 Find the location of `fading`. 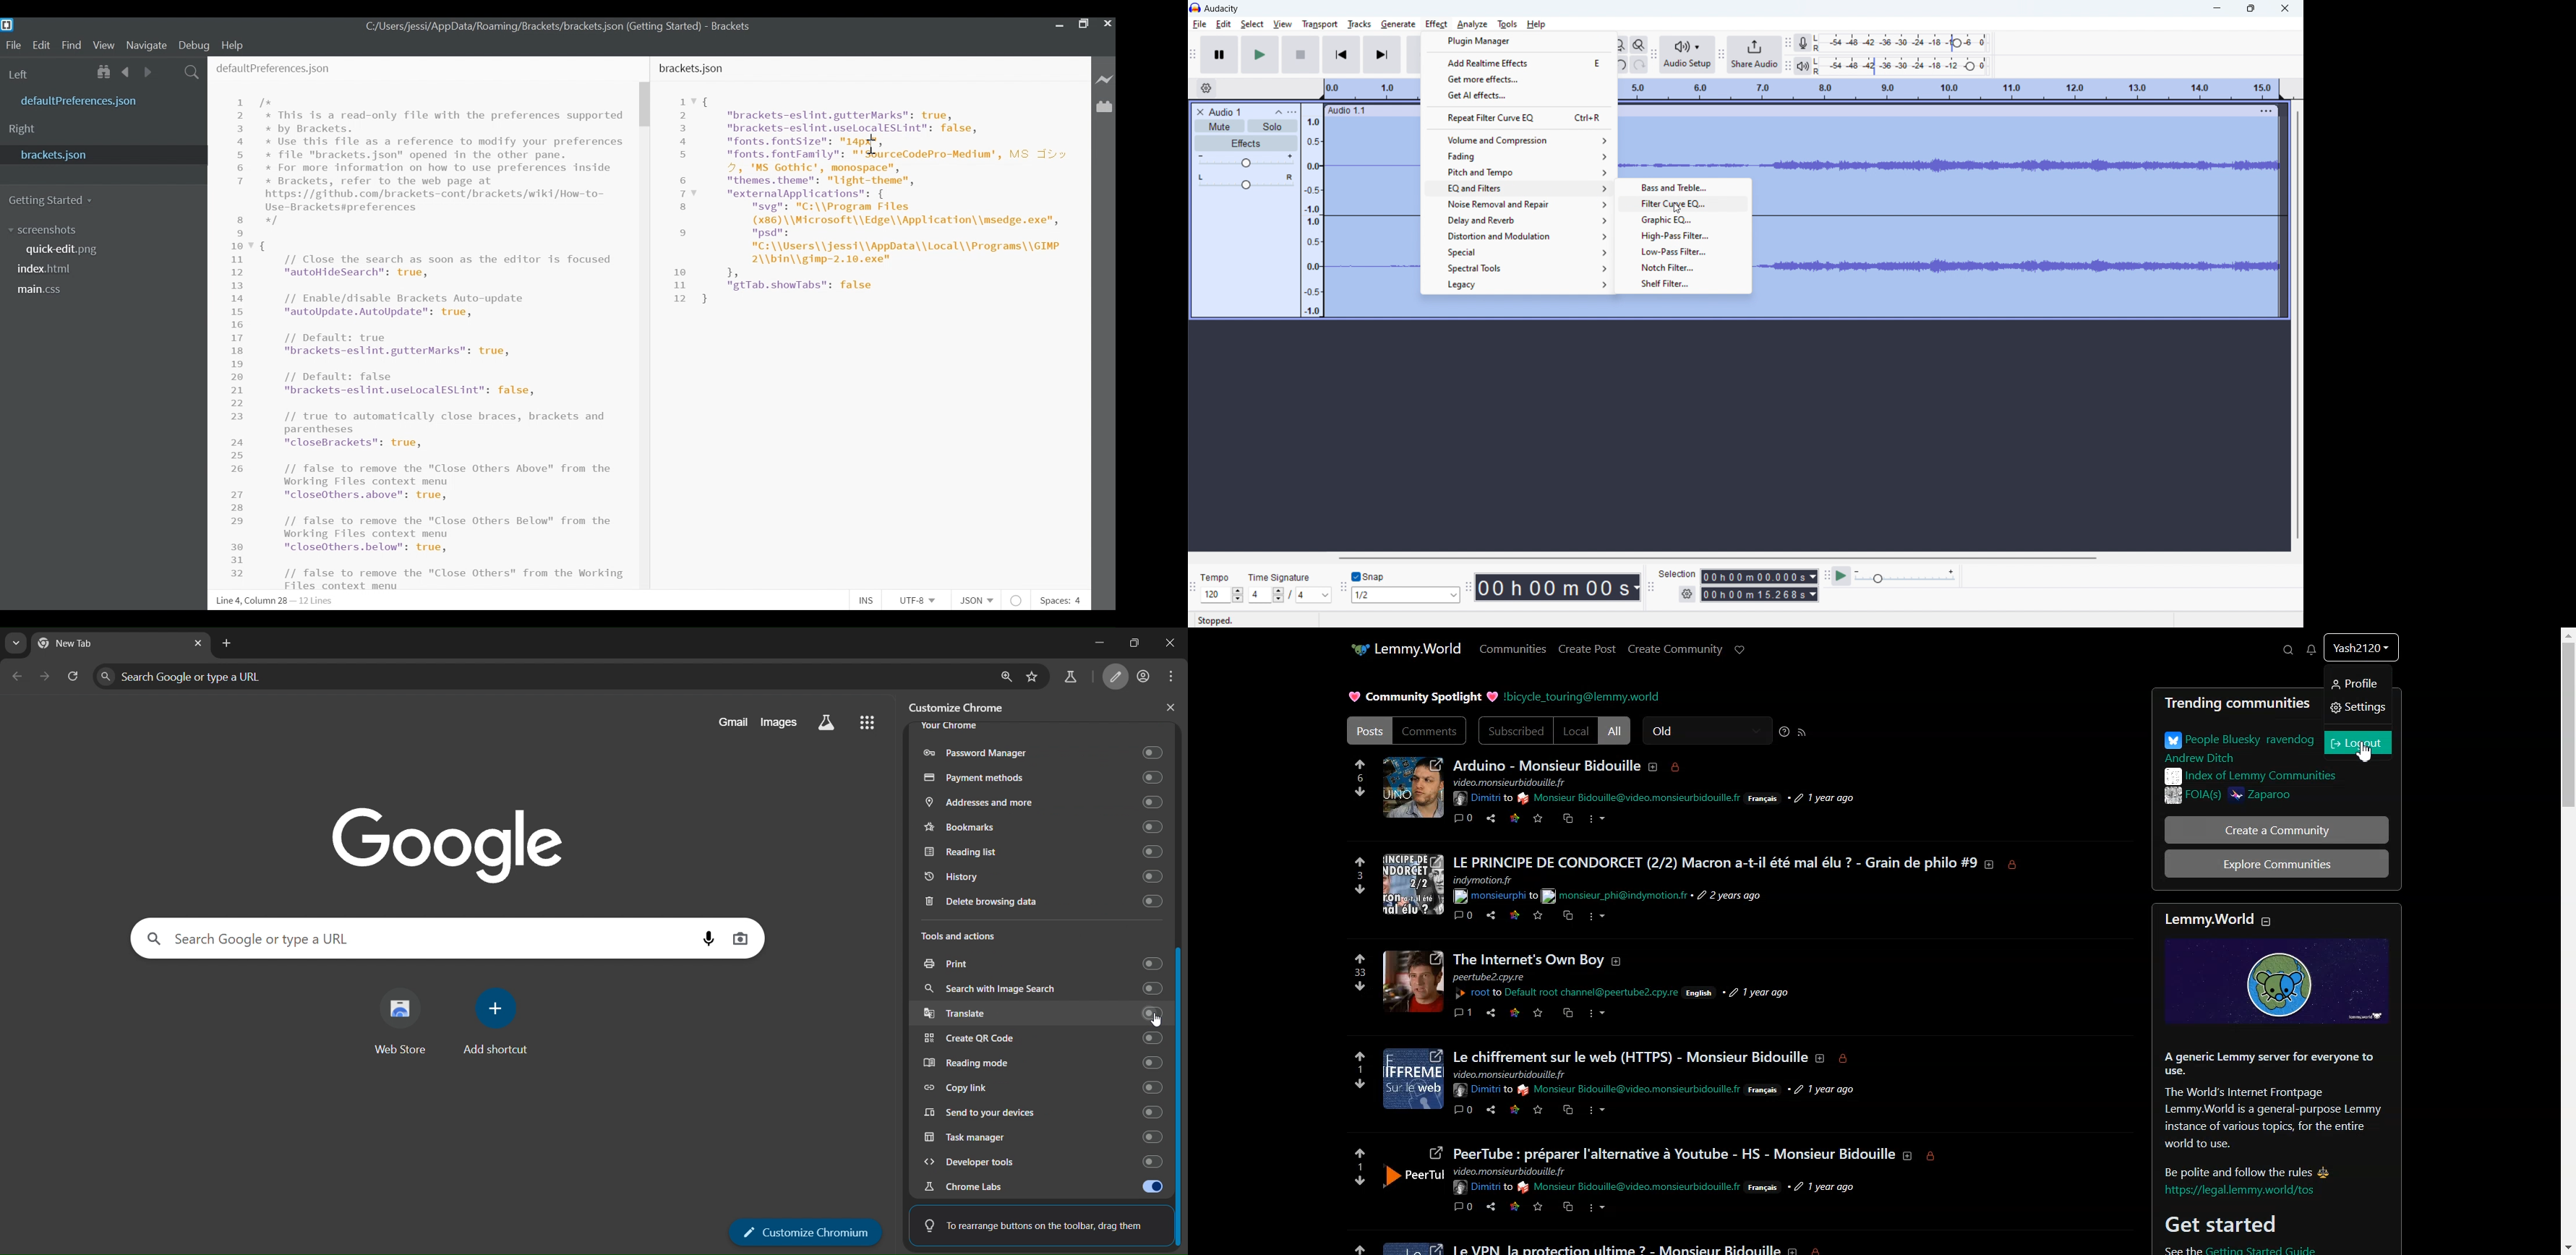

fading is located at coordinates (1518, 157).